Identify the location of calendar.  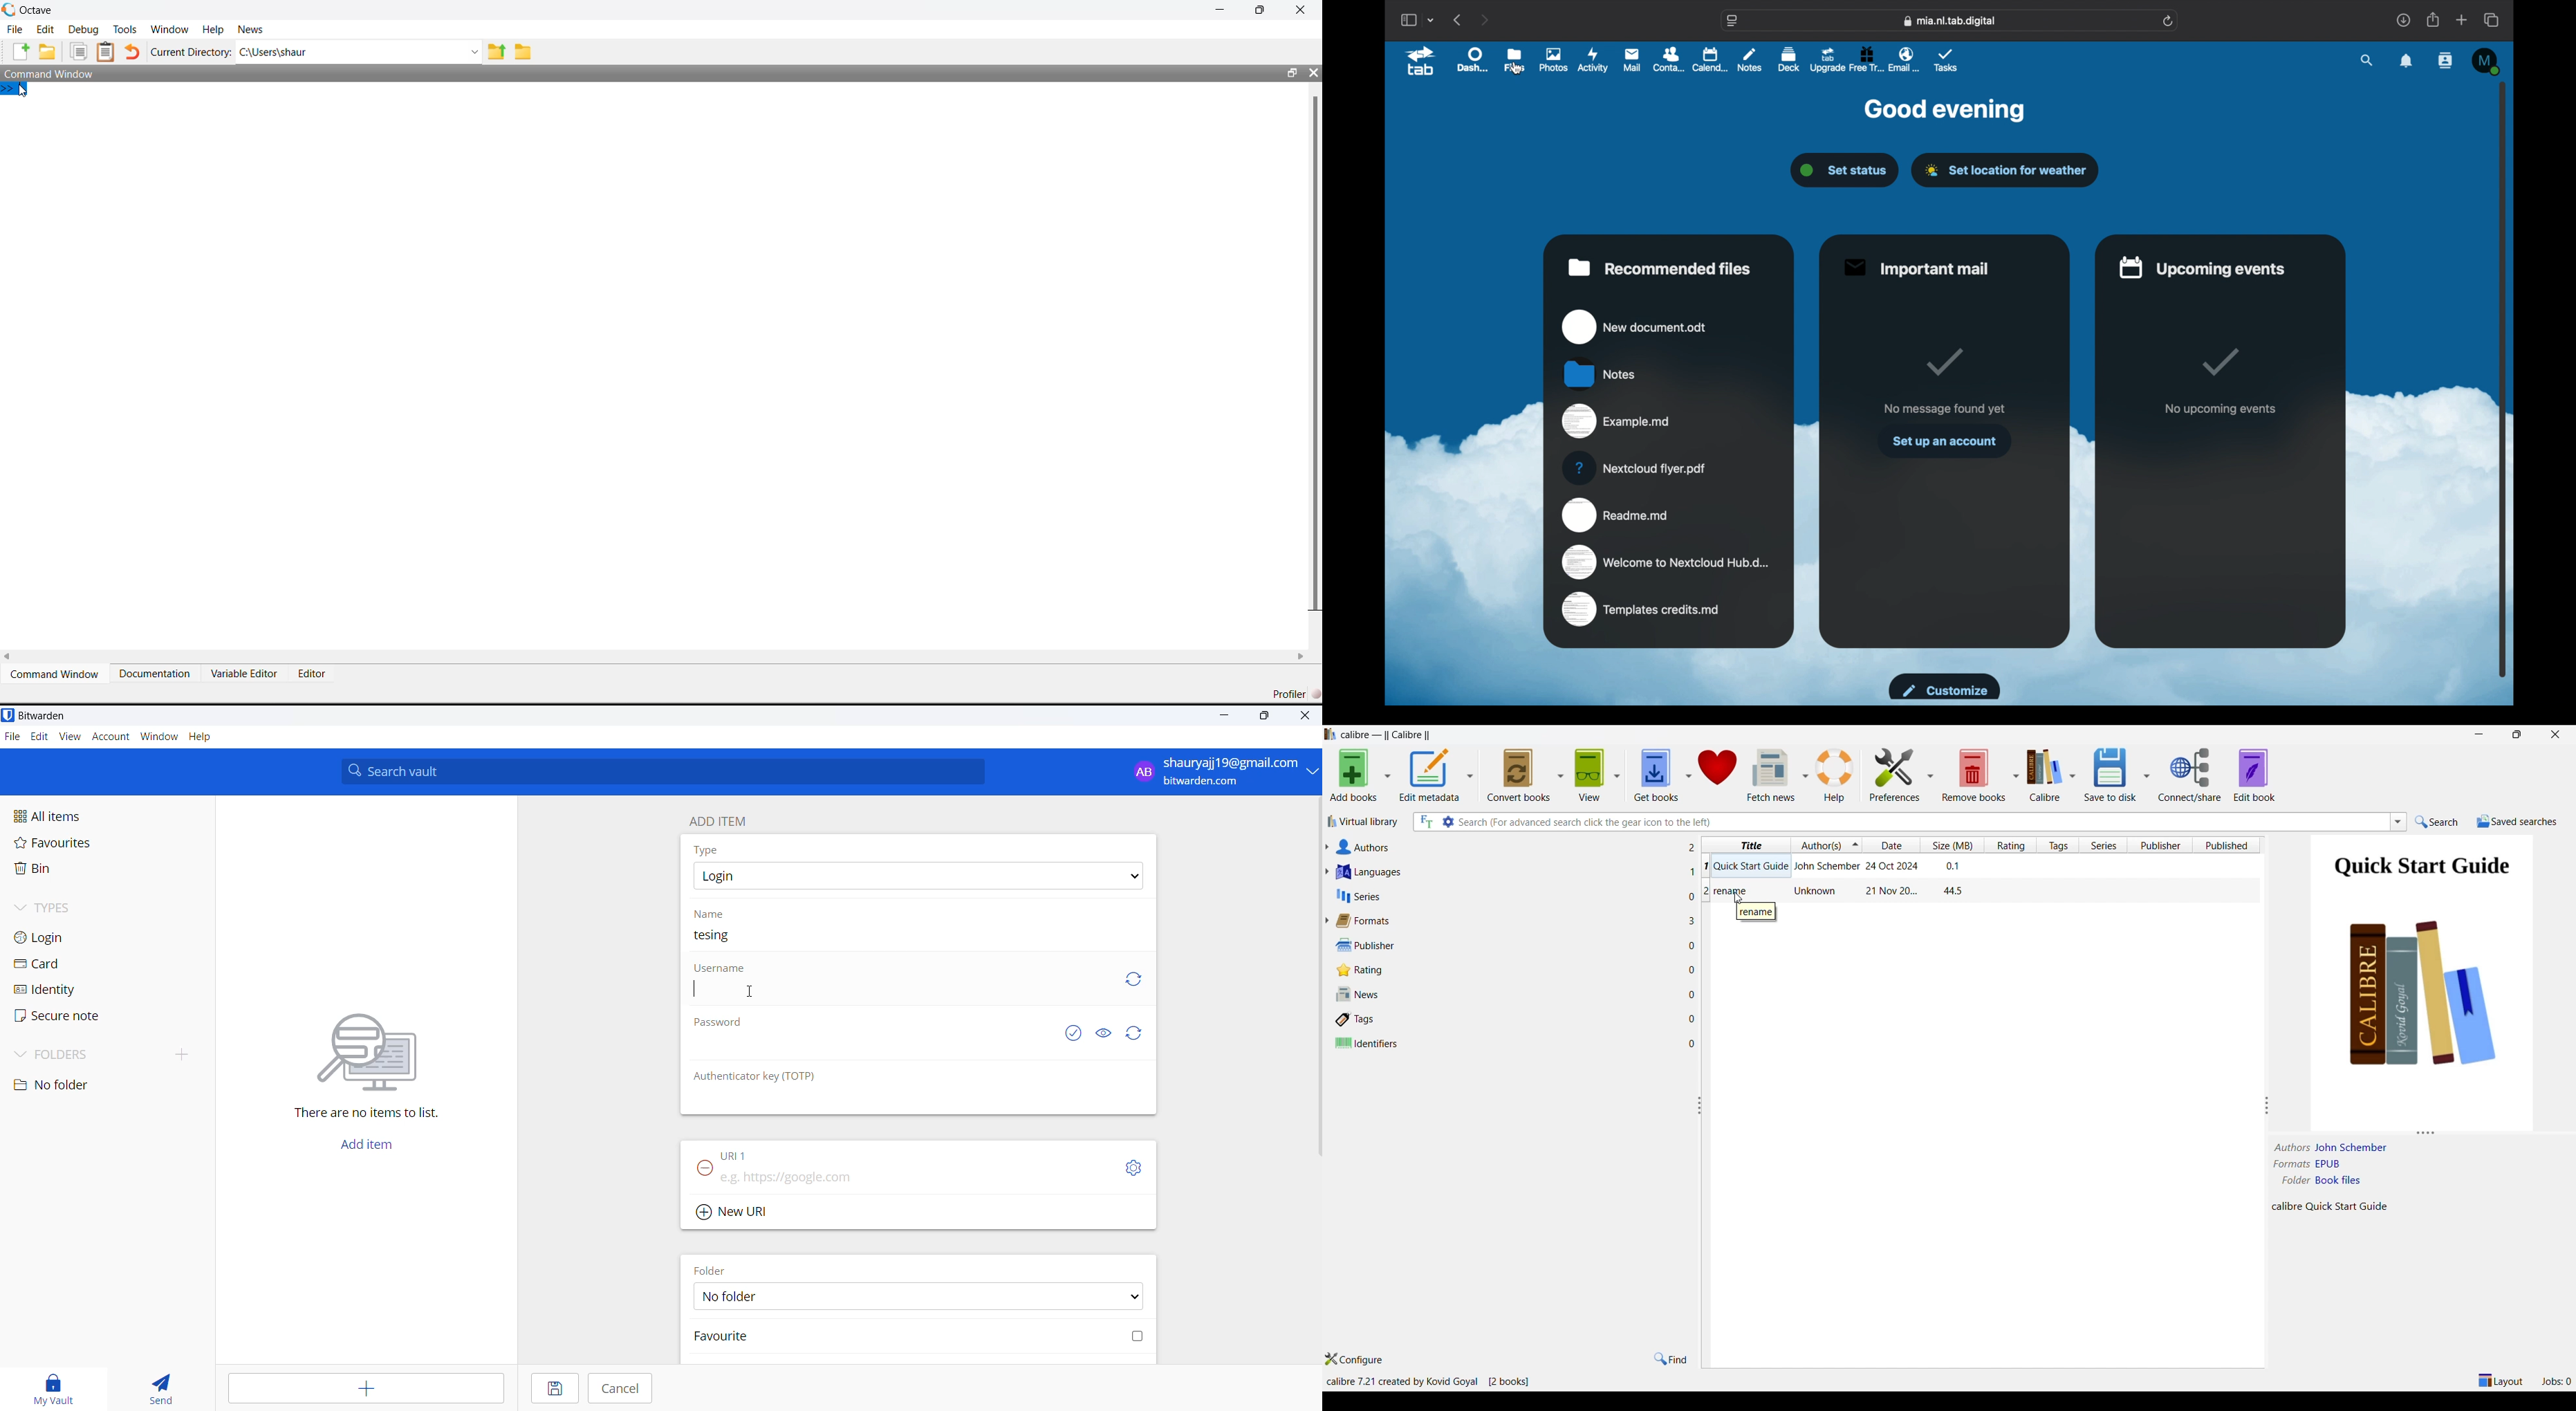
(1711, 59).